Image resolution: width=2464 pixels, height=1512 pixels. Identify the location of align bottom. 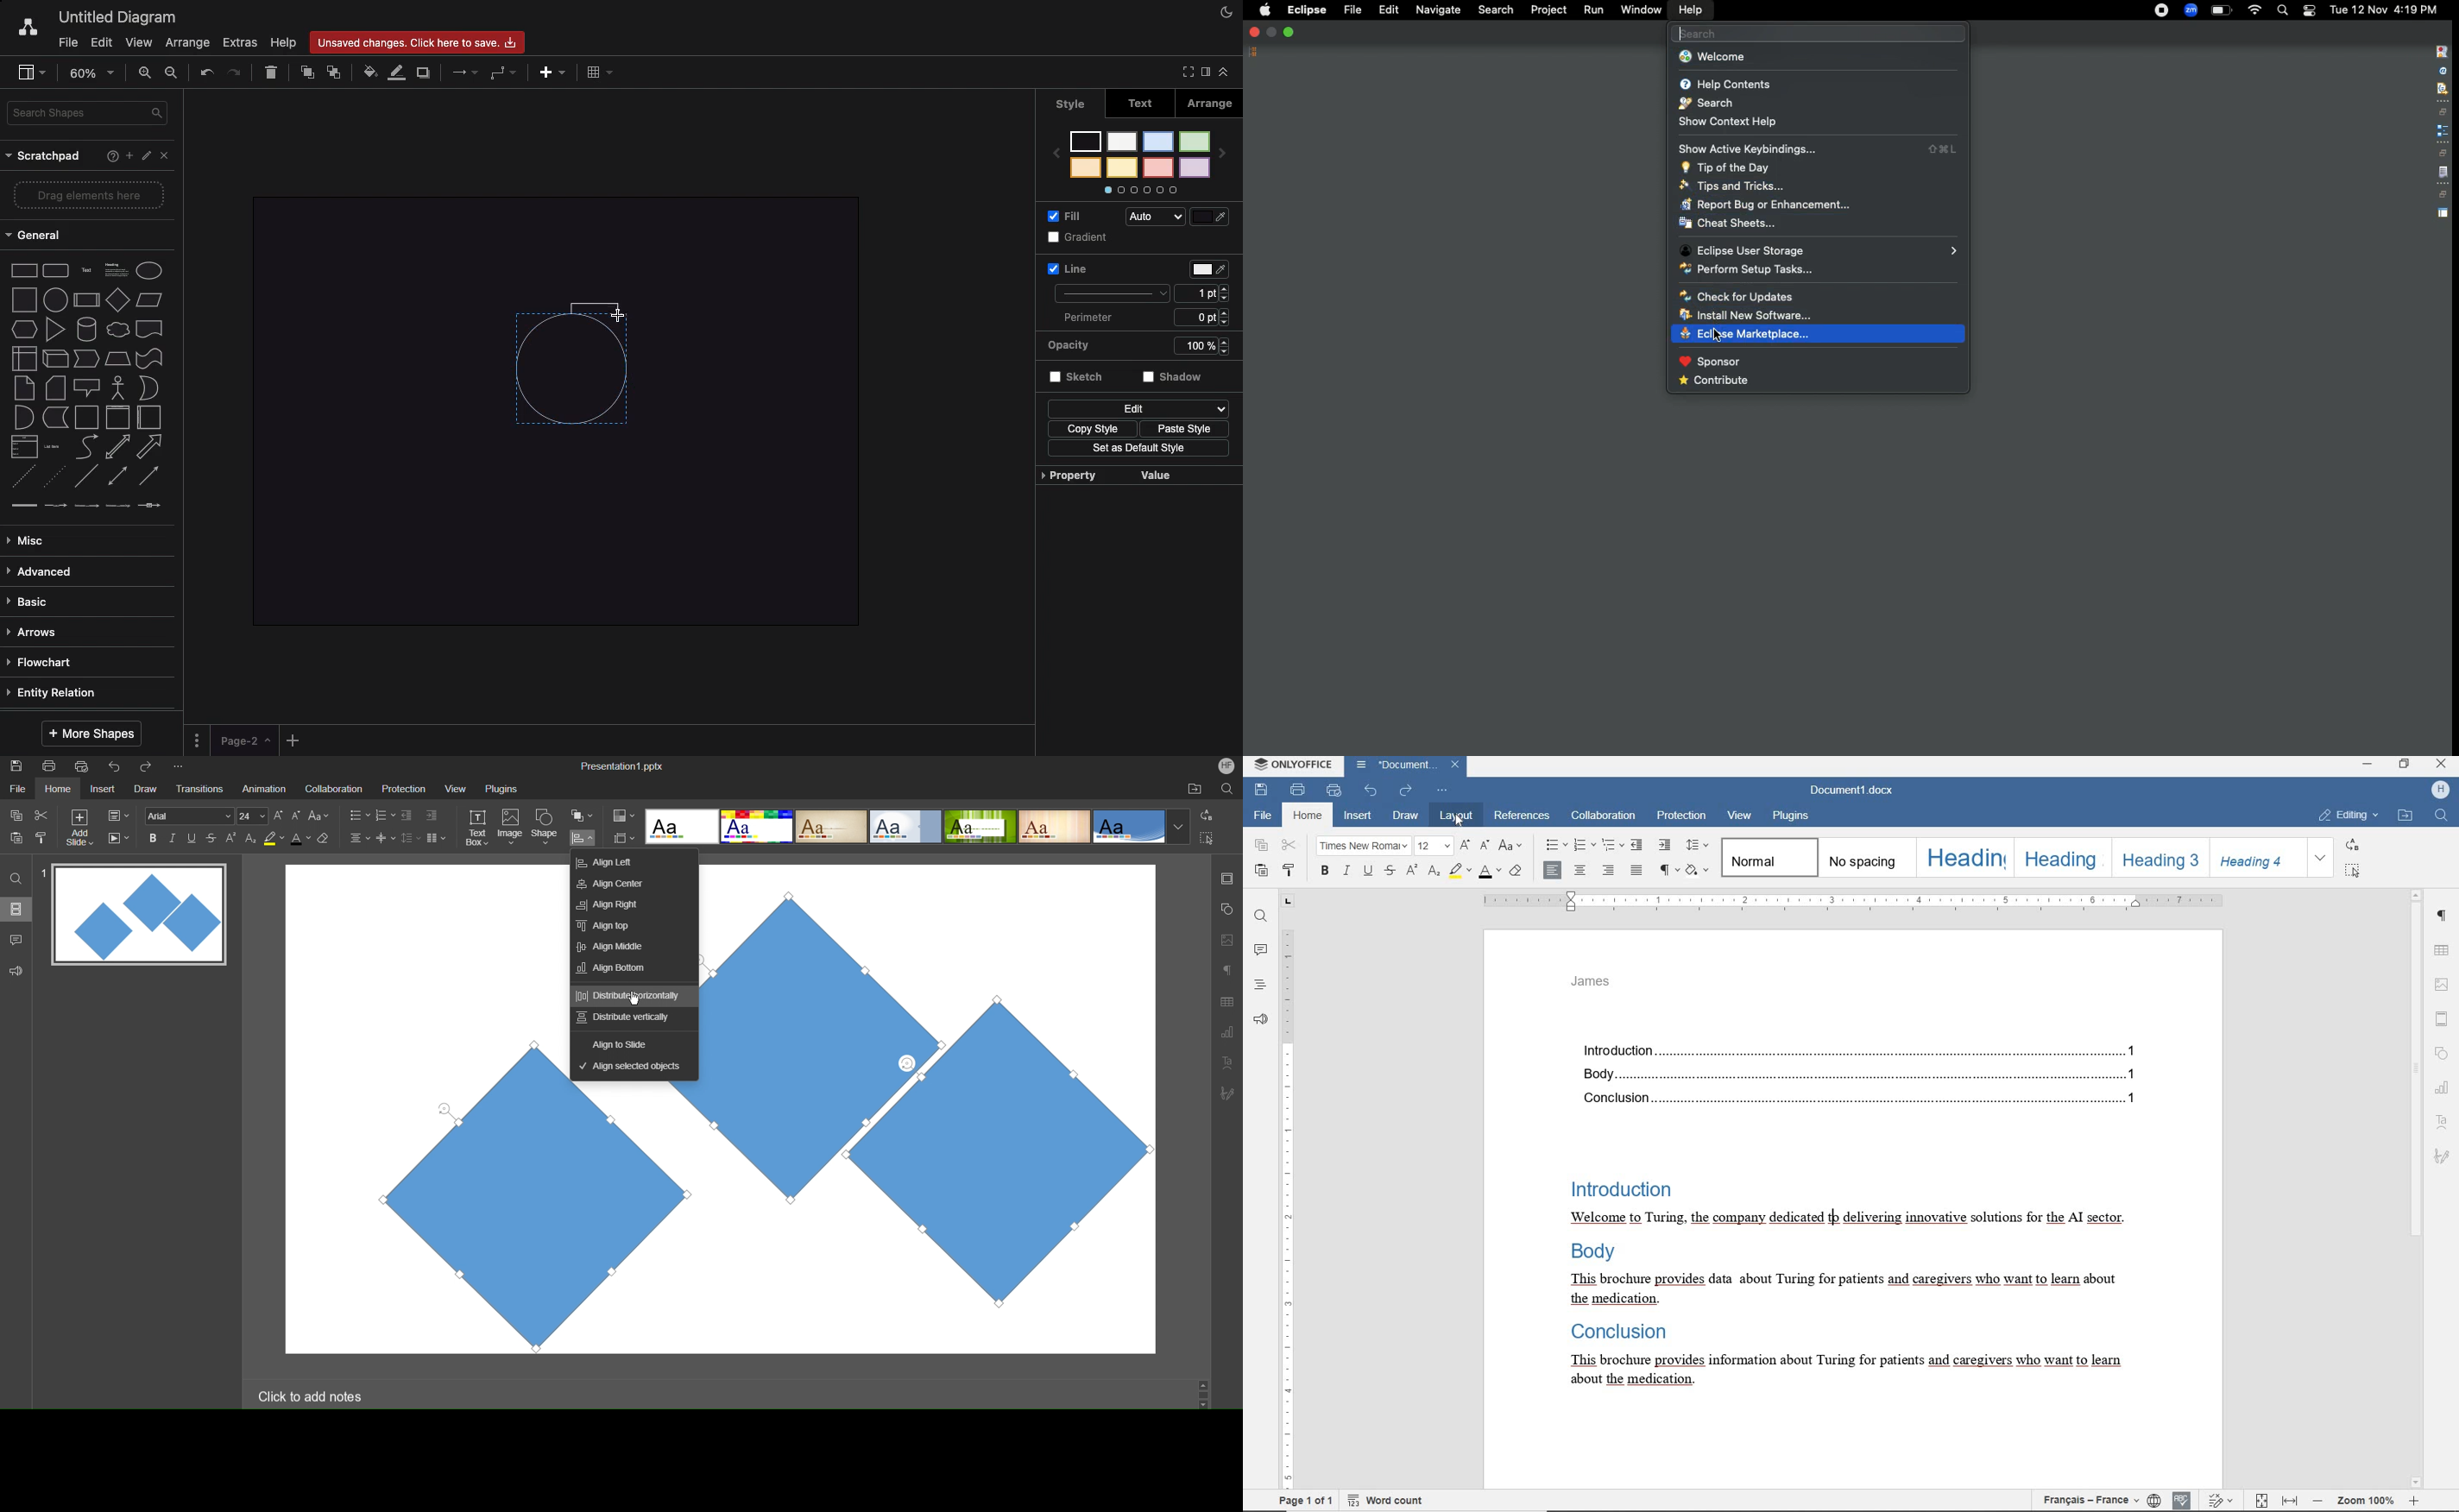
(629, 966).